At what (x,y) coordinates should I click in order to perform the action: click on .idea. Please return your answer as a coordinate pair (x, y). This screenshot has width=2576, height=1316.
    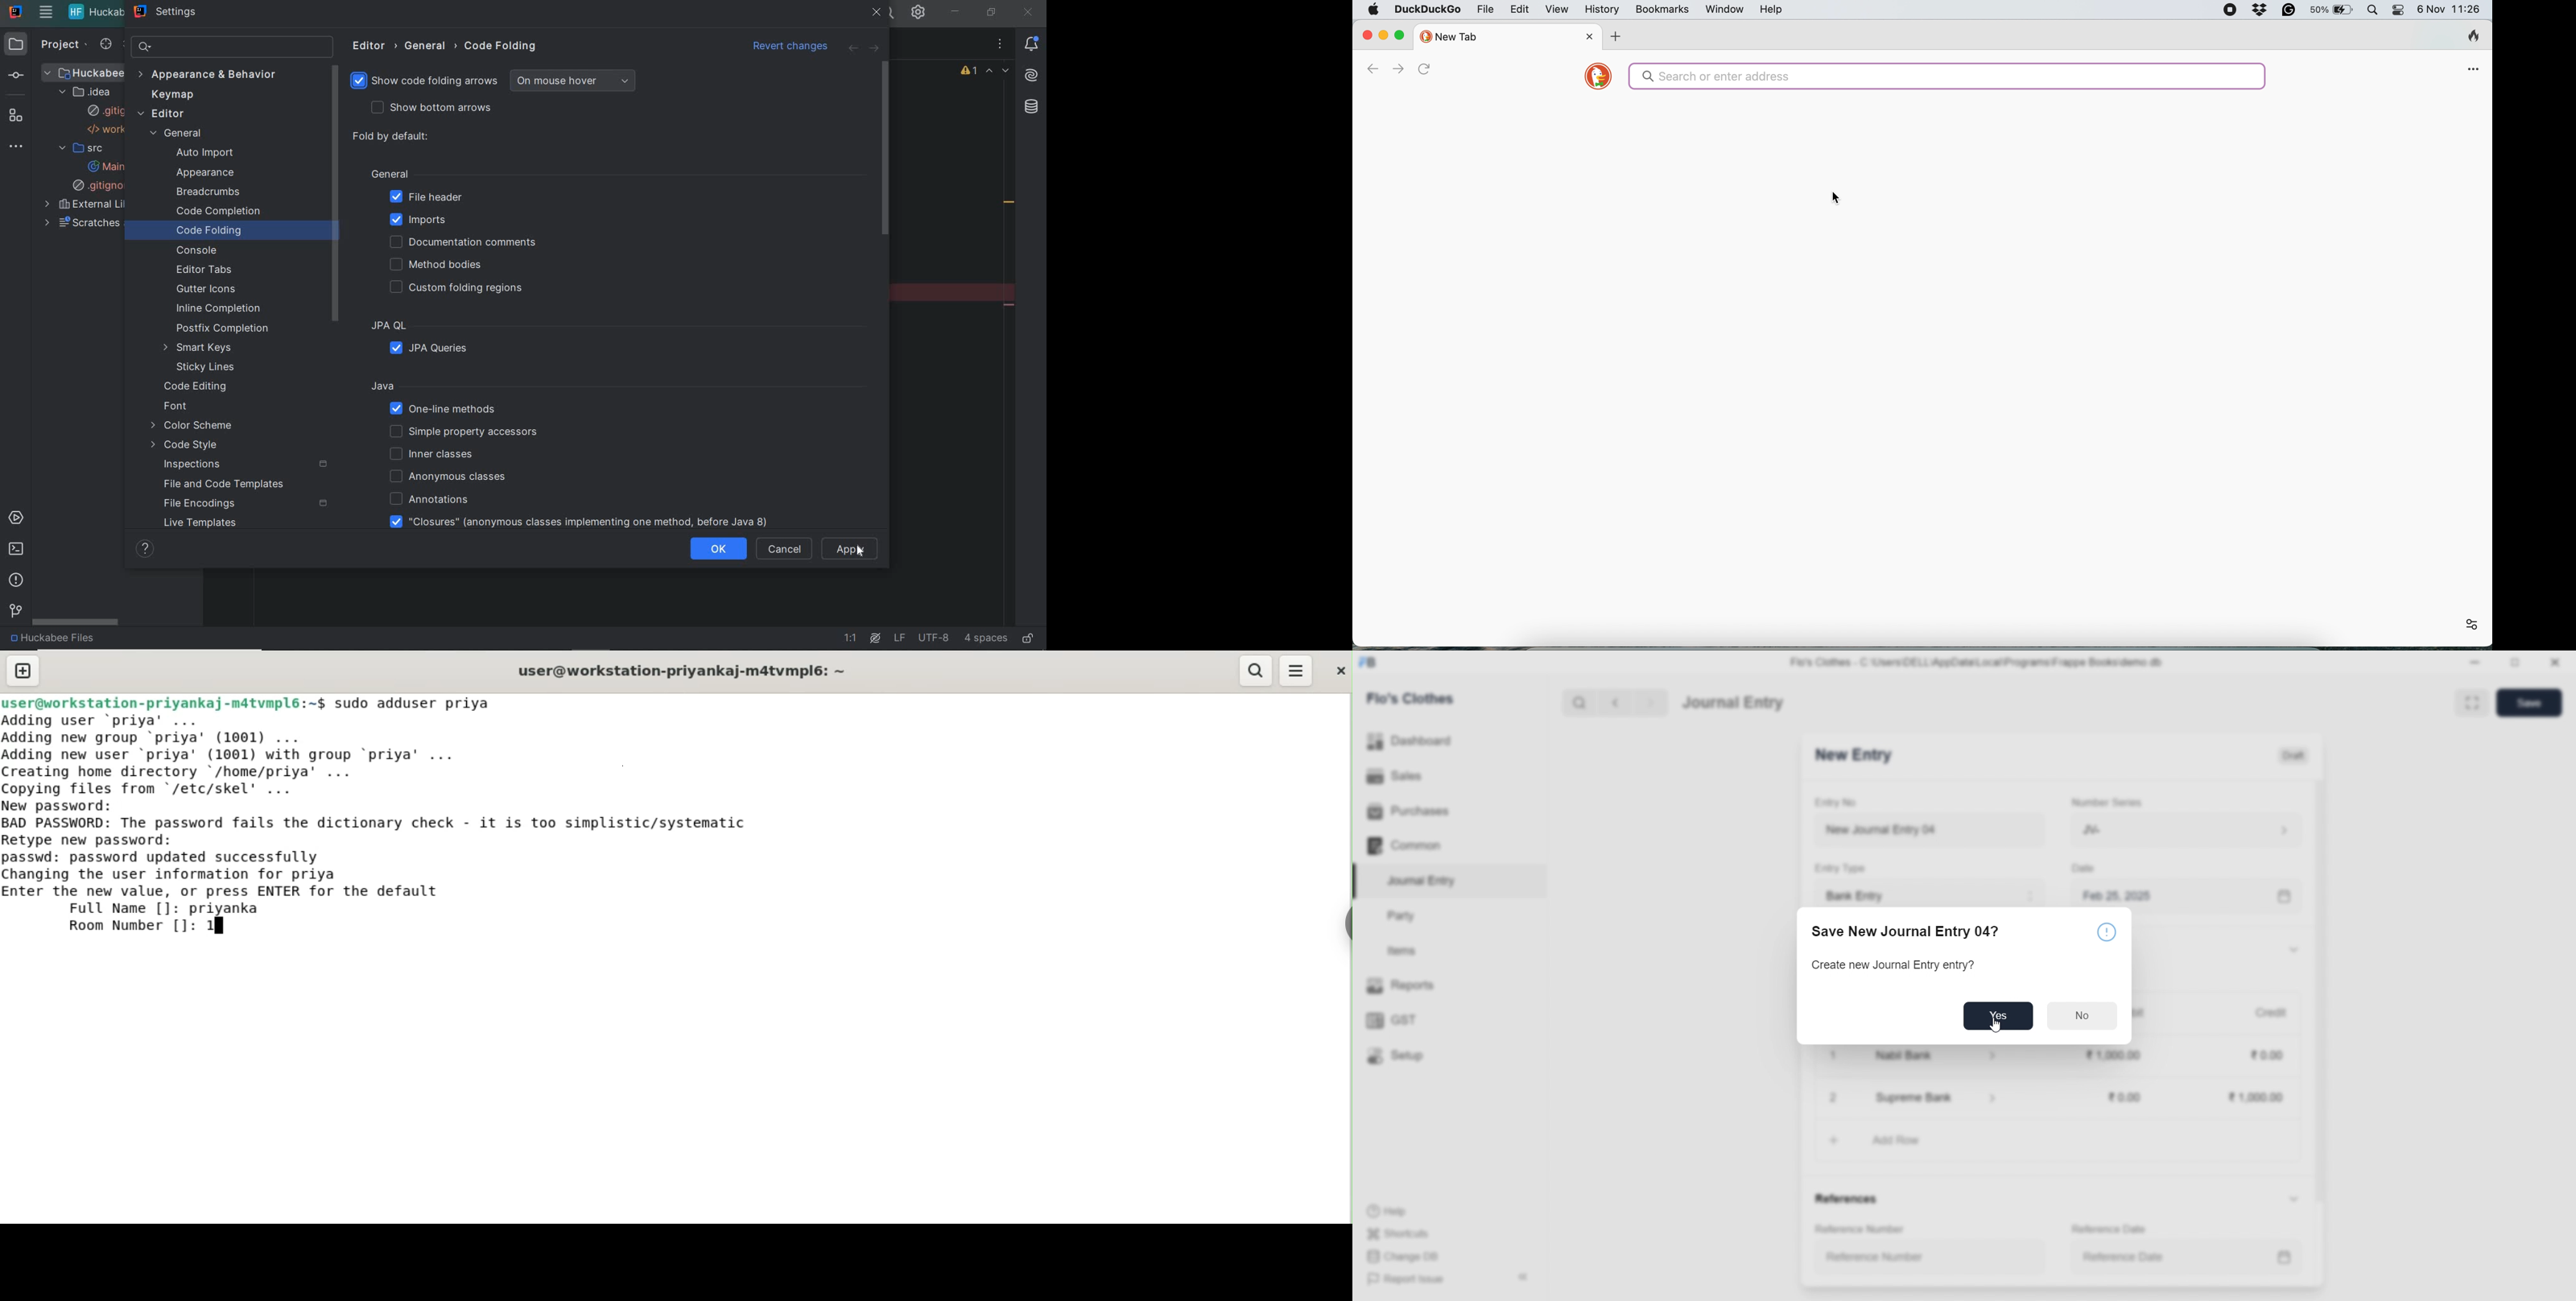
    Looking at the image, I should click on (88, 92).